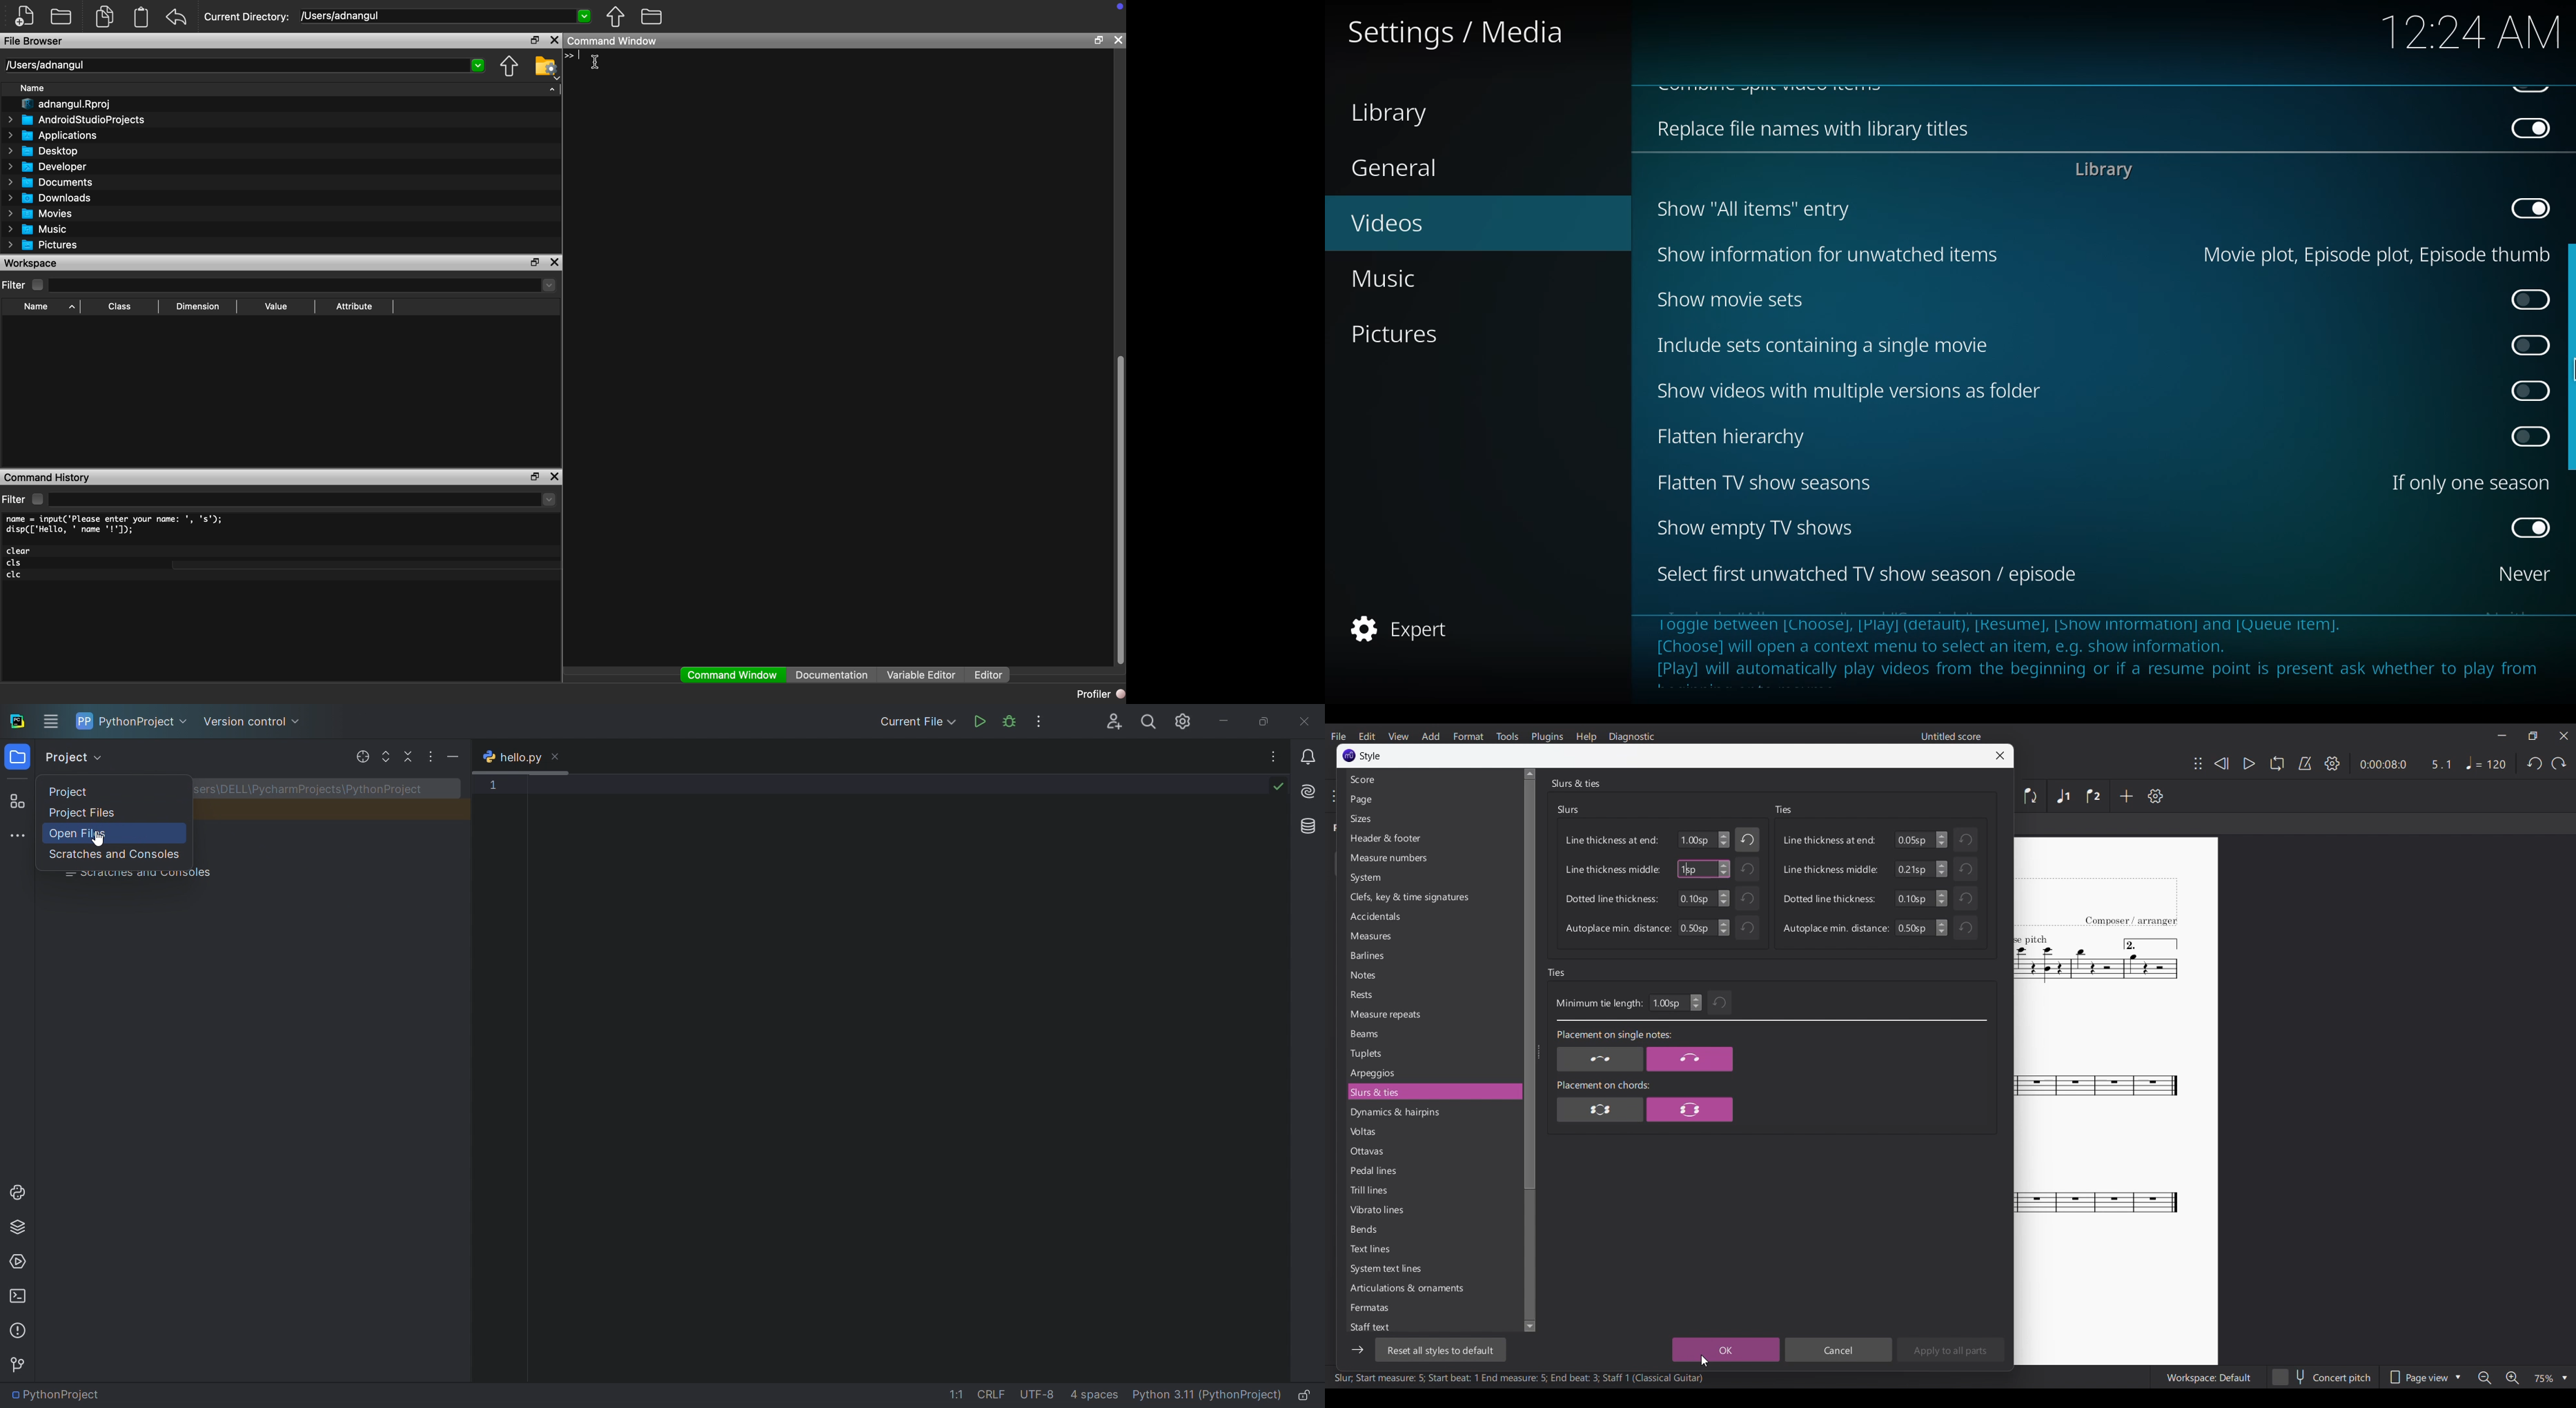 The image size is (2576, 1428). I want to click on folder, so click(652, 16).